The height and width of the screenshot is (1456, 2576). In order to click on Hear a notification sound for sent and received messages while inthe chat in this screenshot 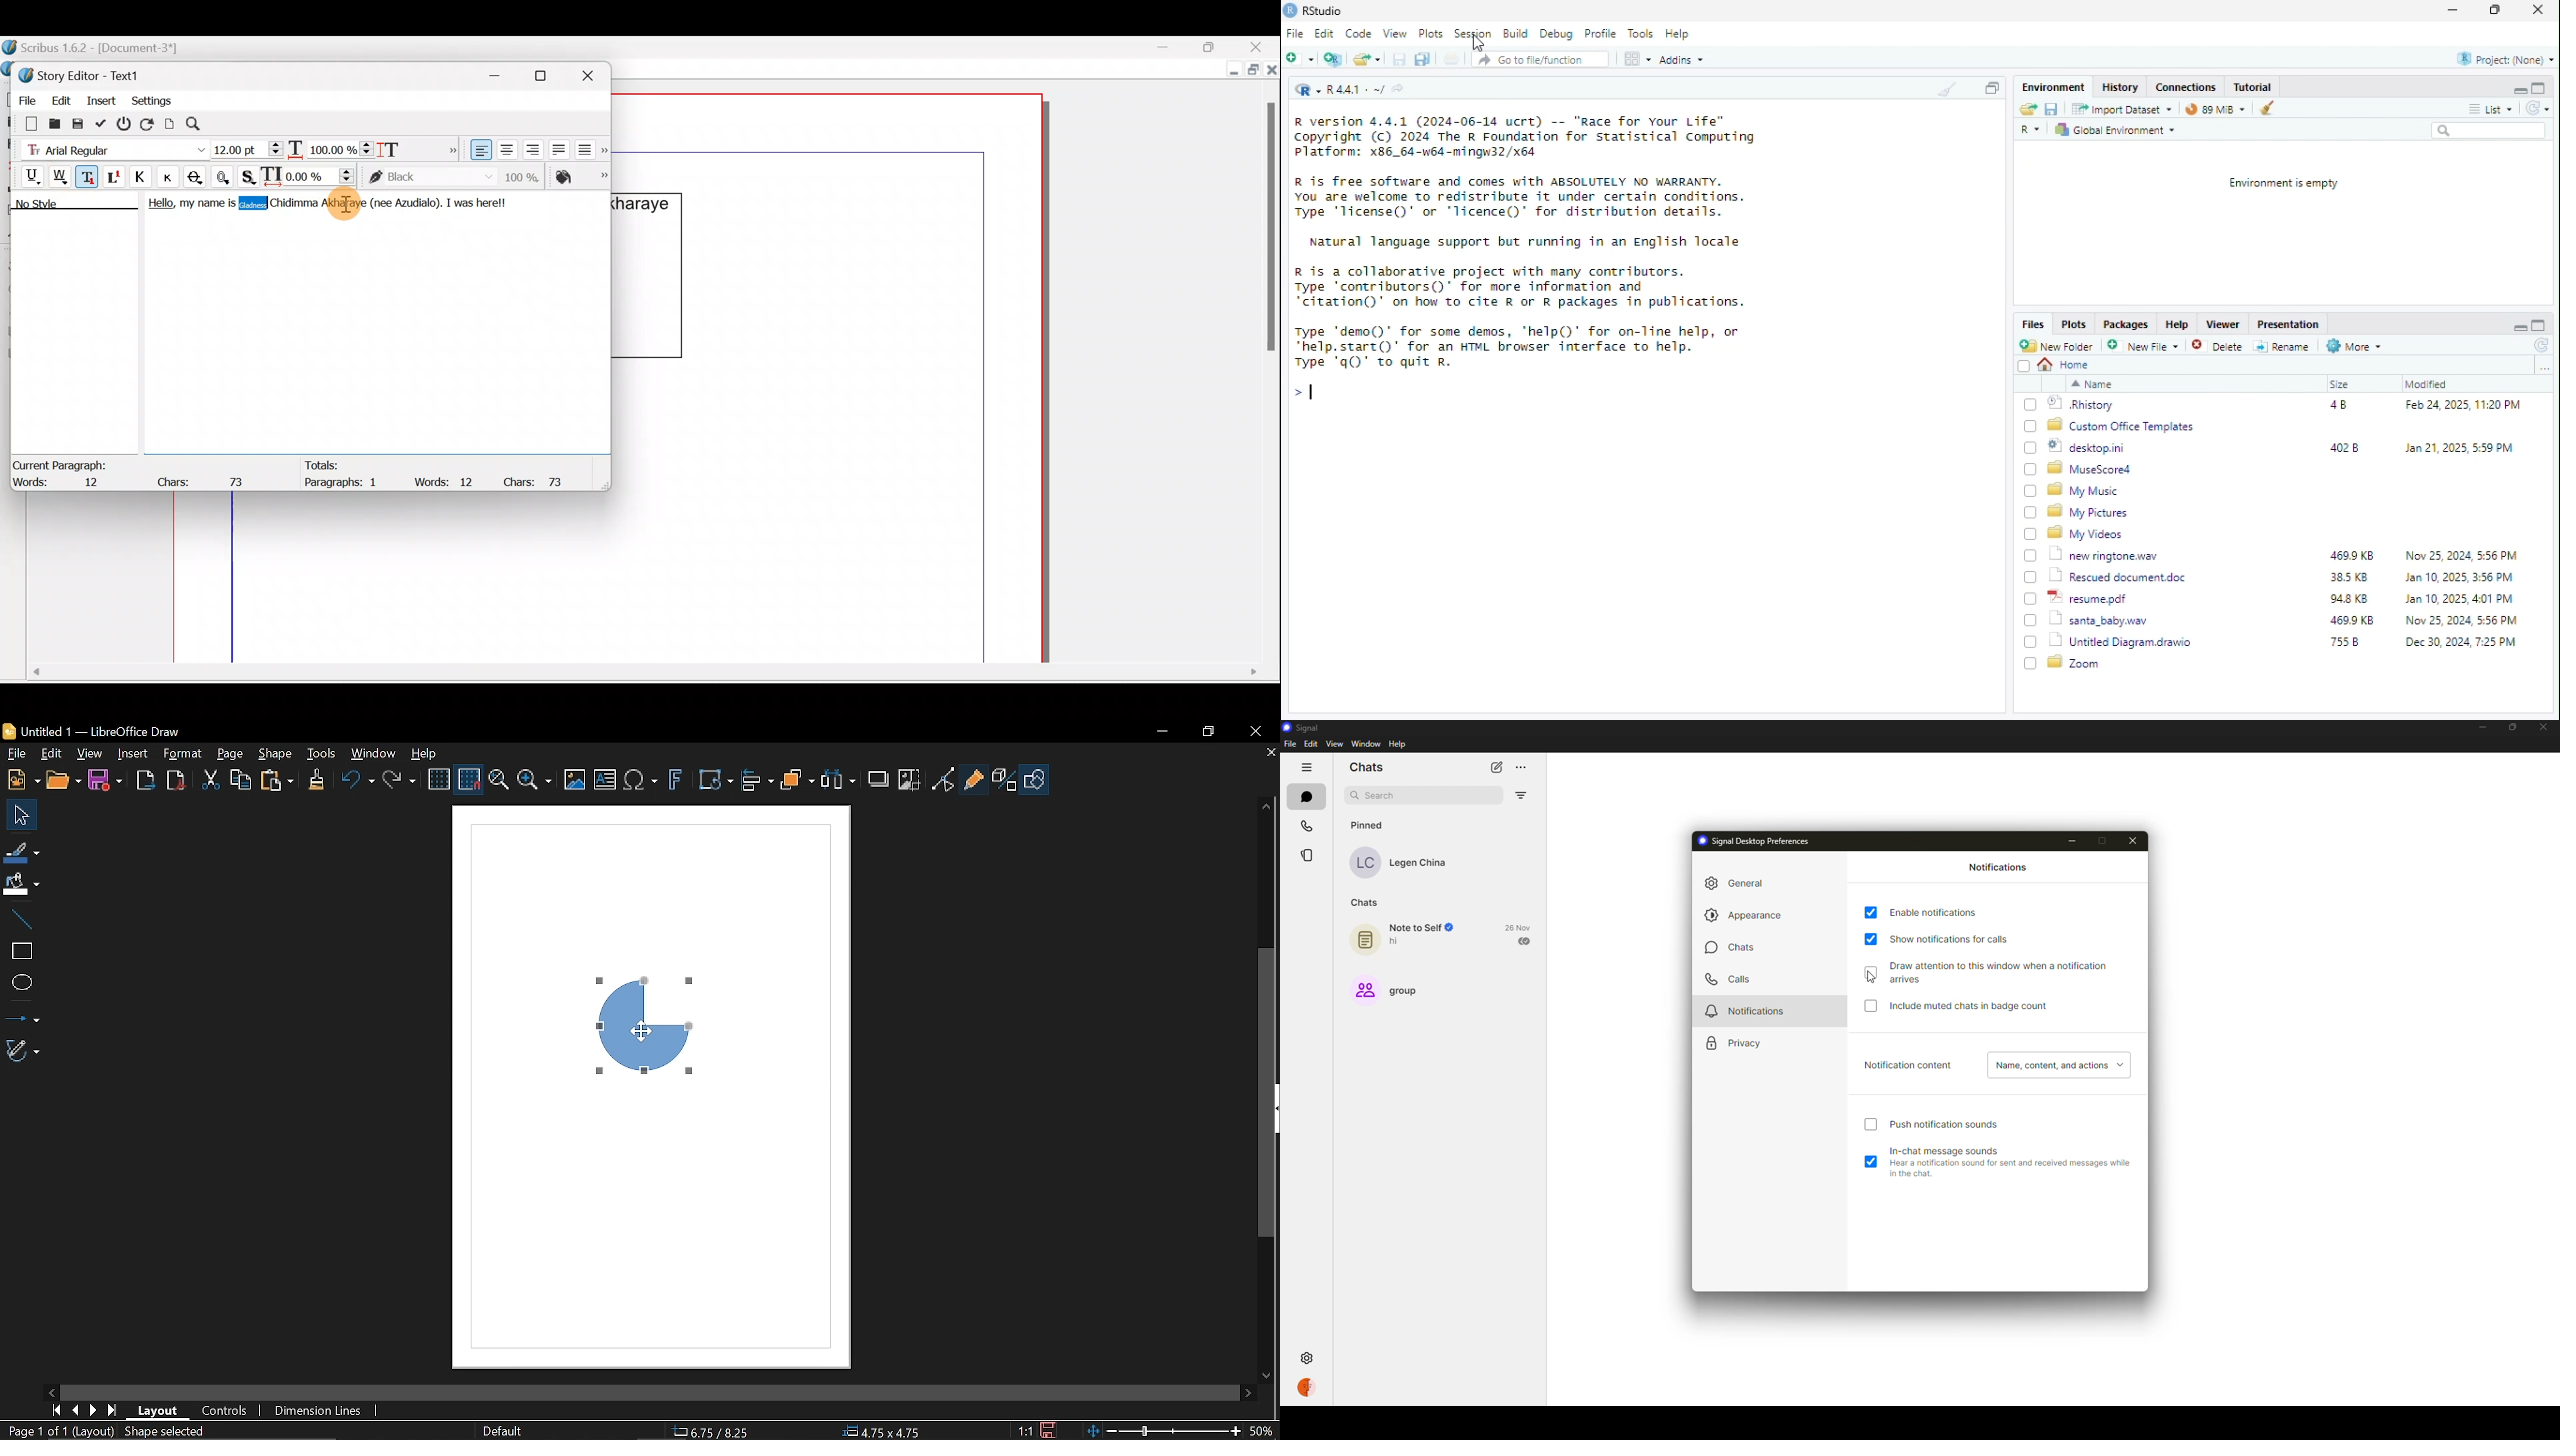, I will do `click(2008, 1172)`.